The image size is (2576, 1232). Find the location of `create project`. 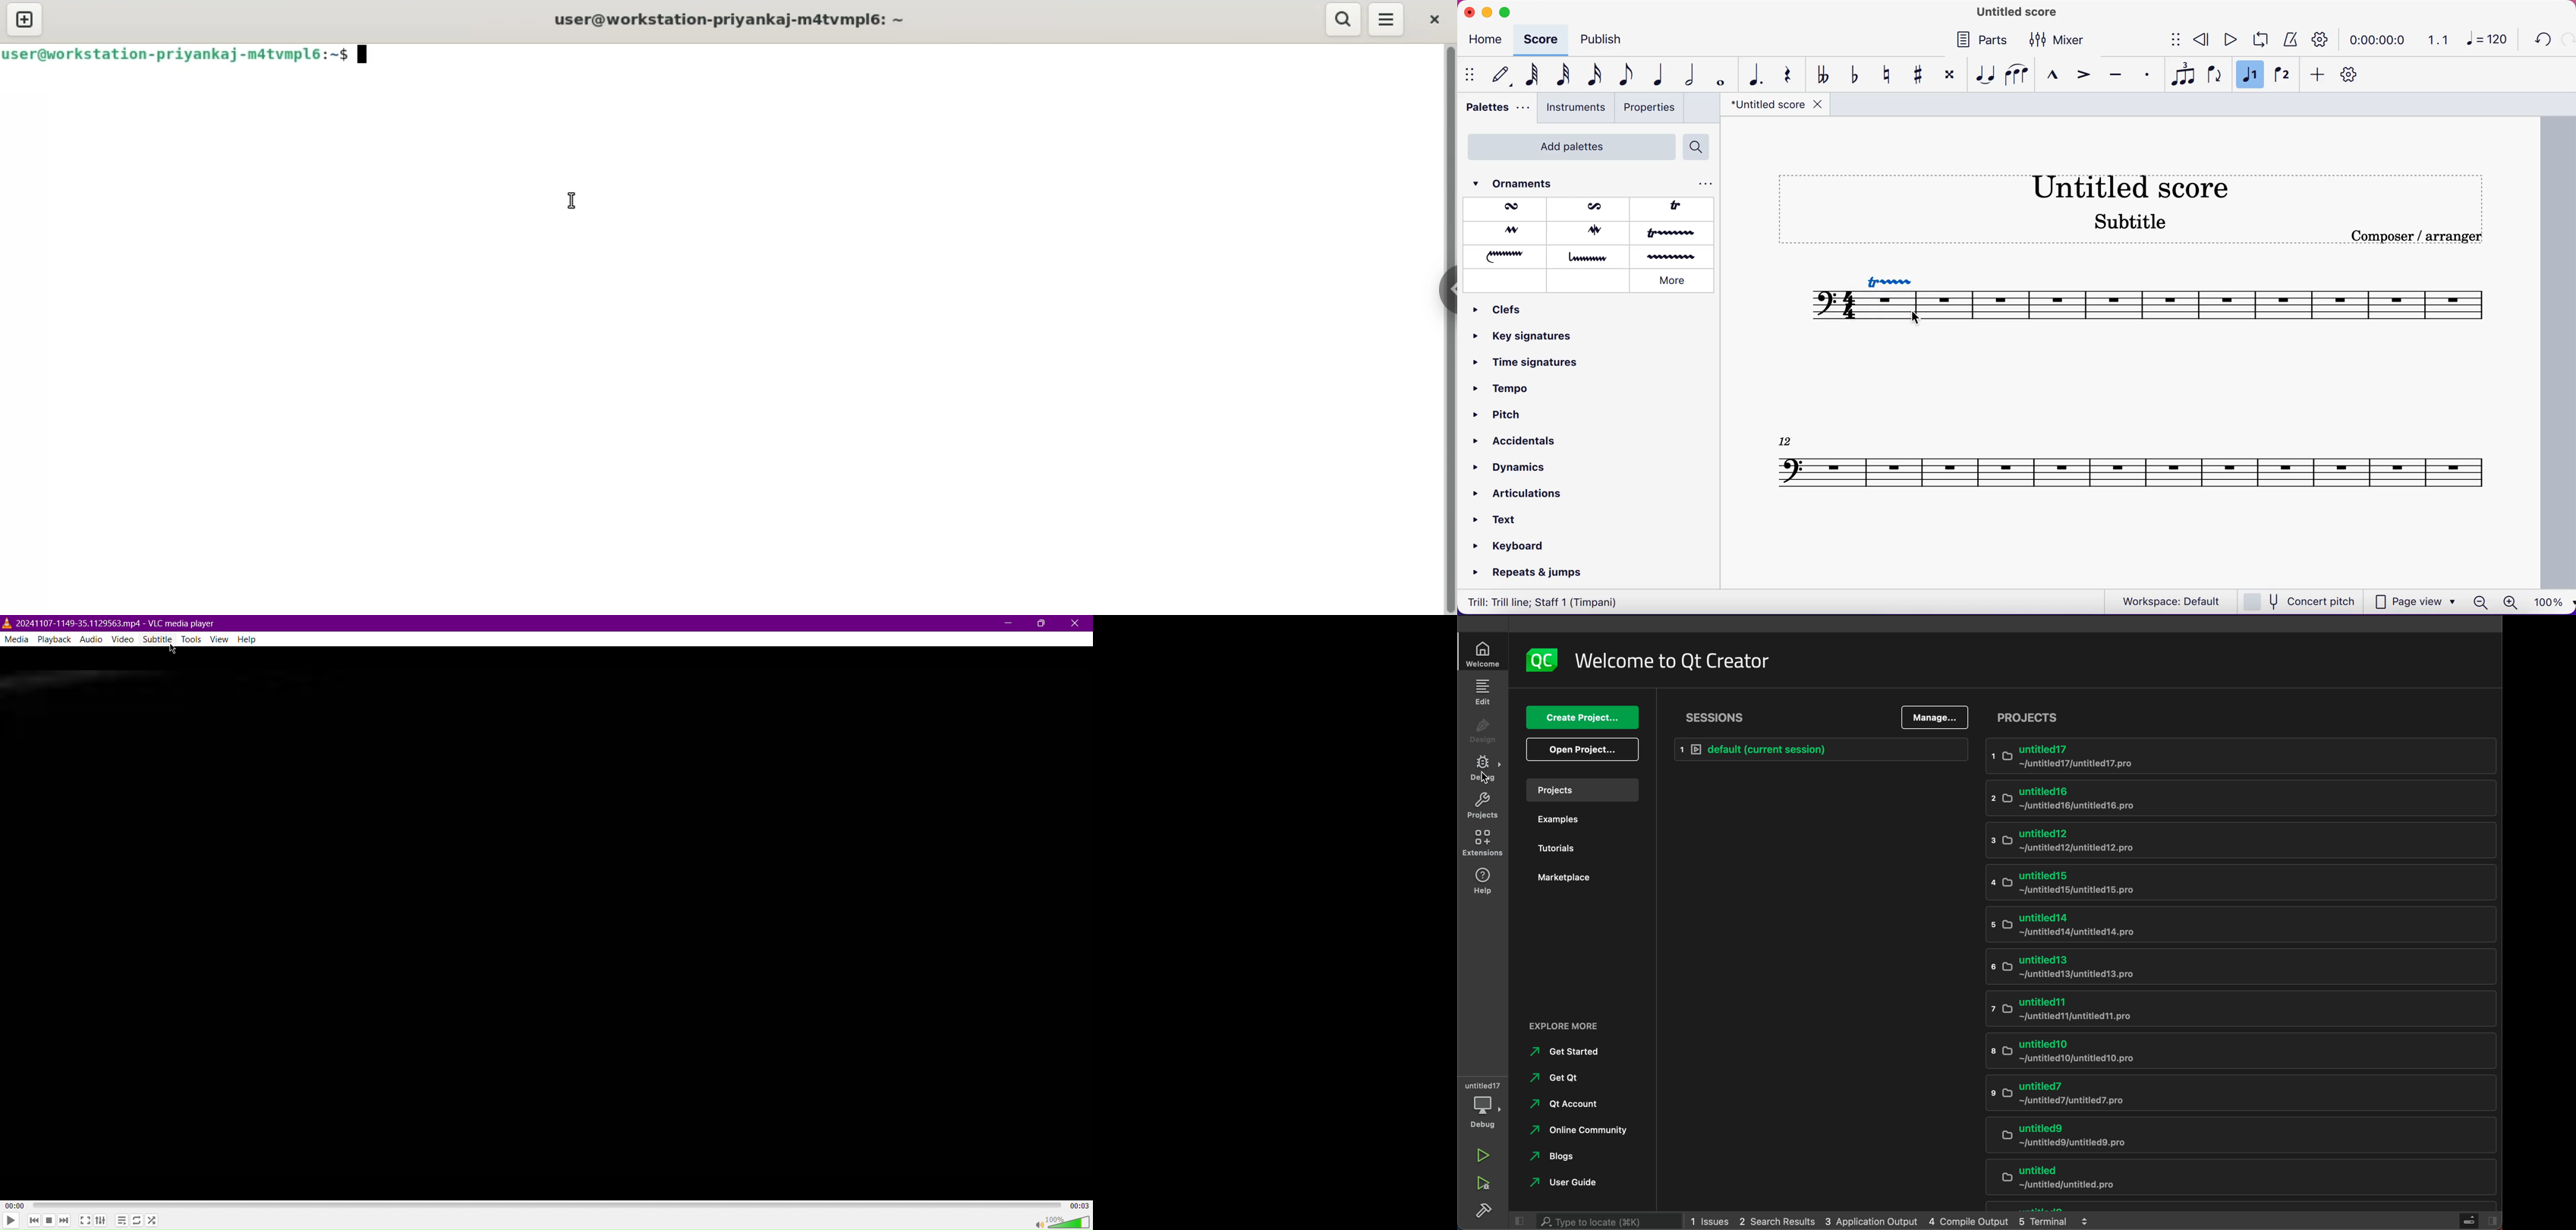

create project is located at coordinates (1583, 717).